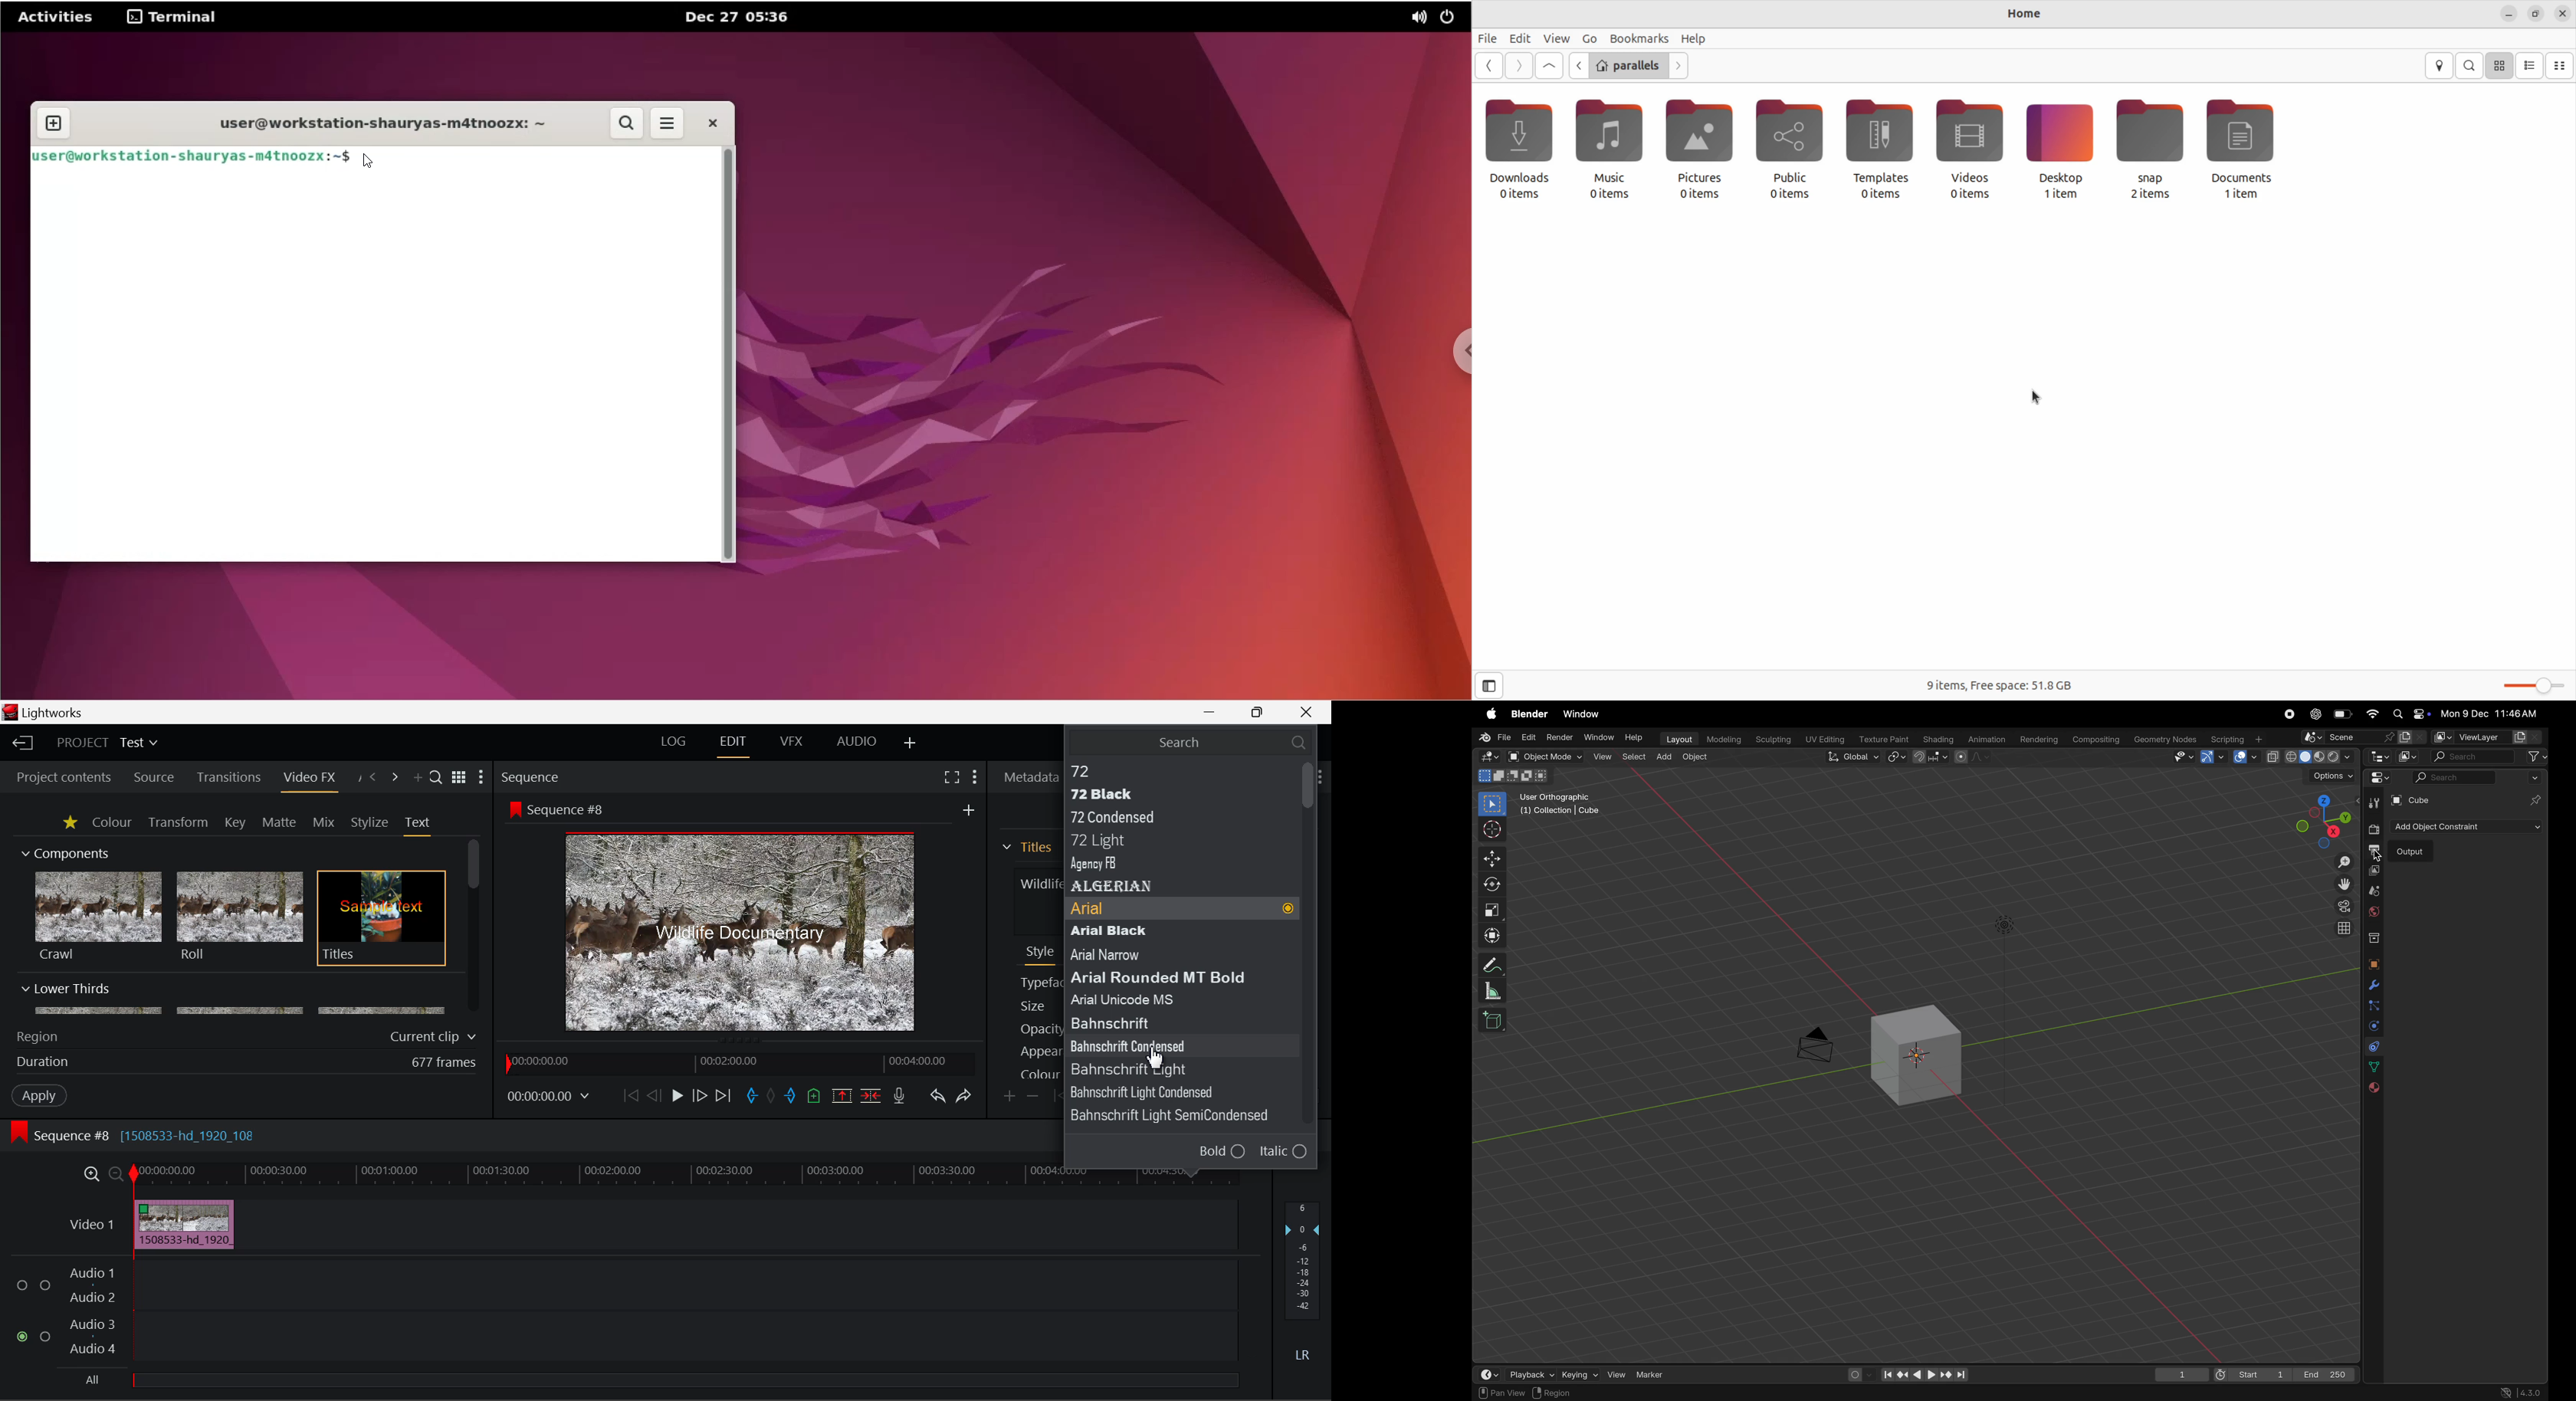 Image resolution: width=2576 pixels, height=1428 pixels. Describe the element at coordinates (1261, 711) in the screenshot. I see `Minimize` at that location.